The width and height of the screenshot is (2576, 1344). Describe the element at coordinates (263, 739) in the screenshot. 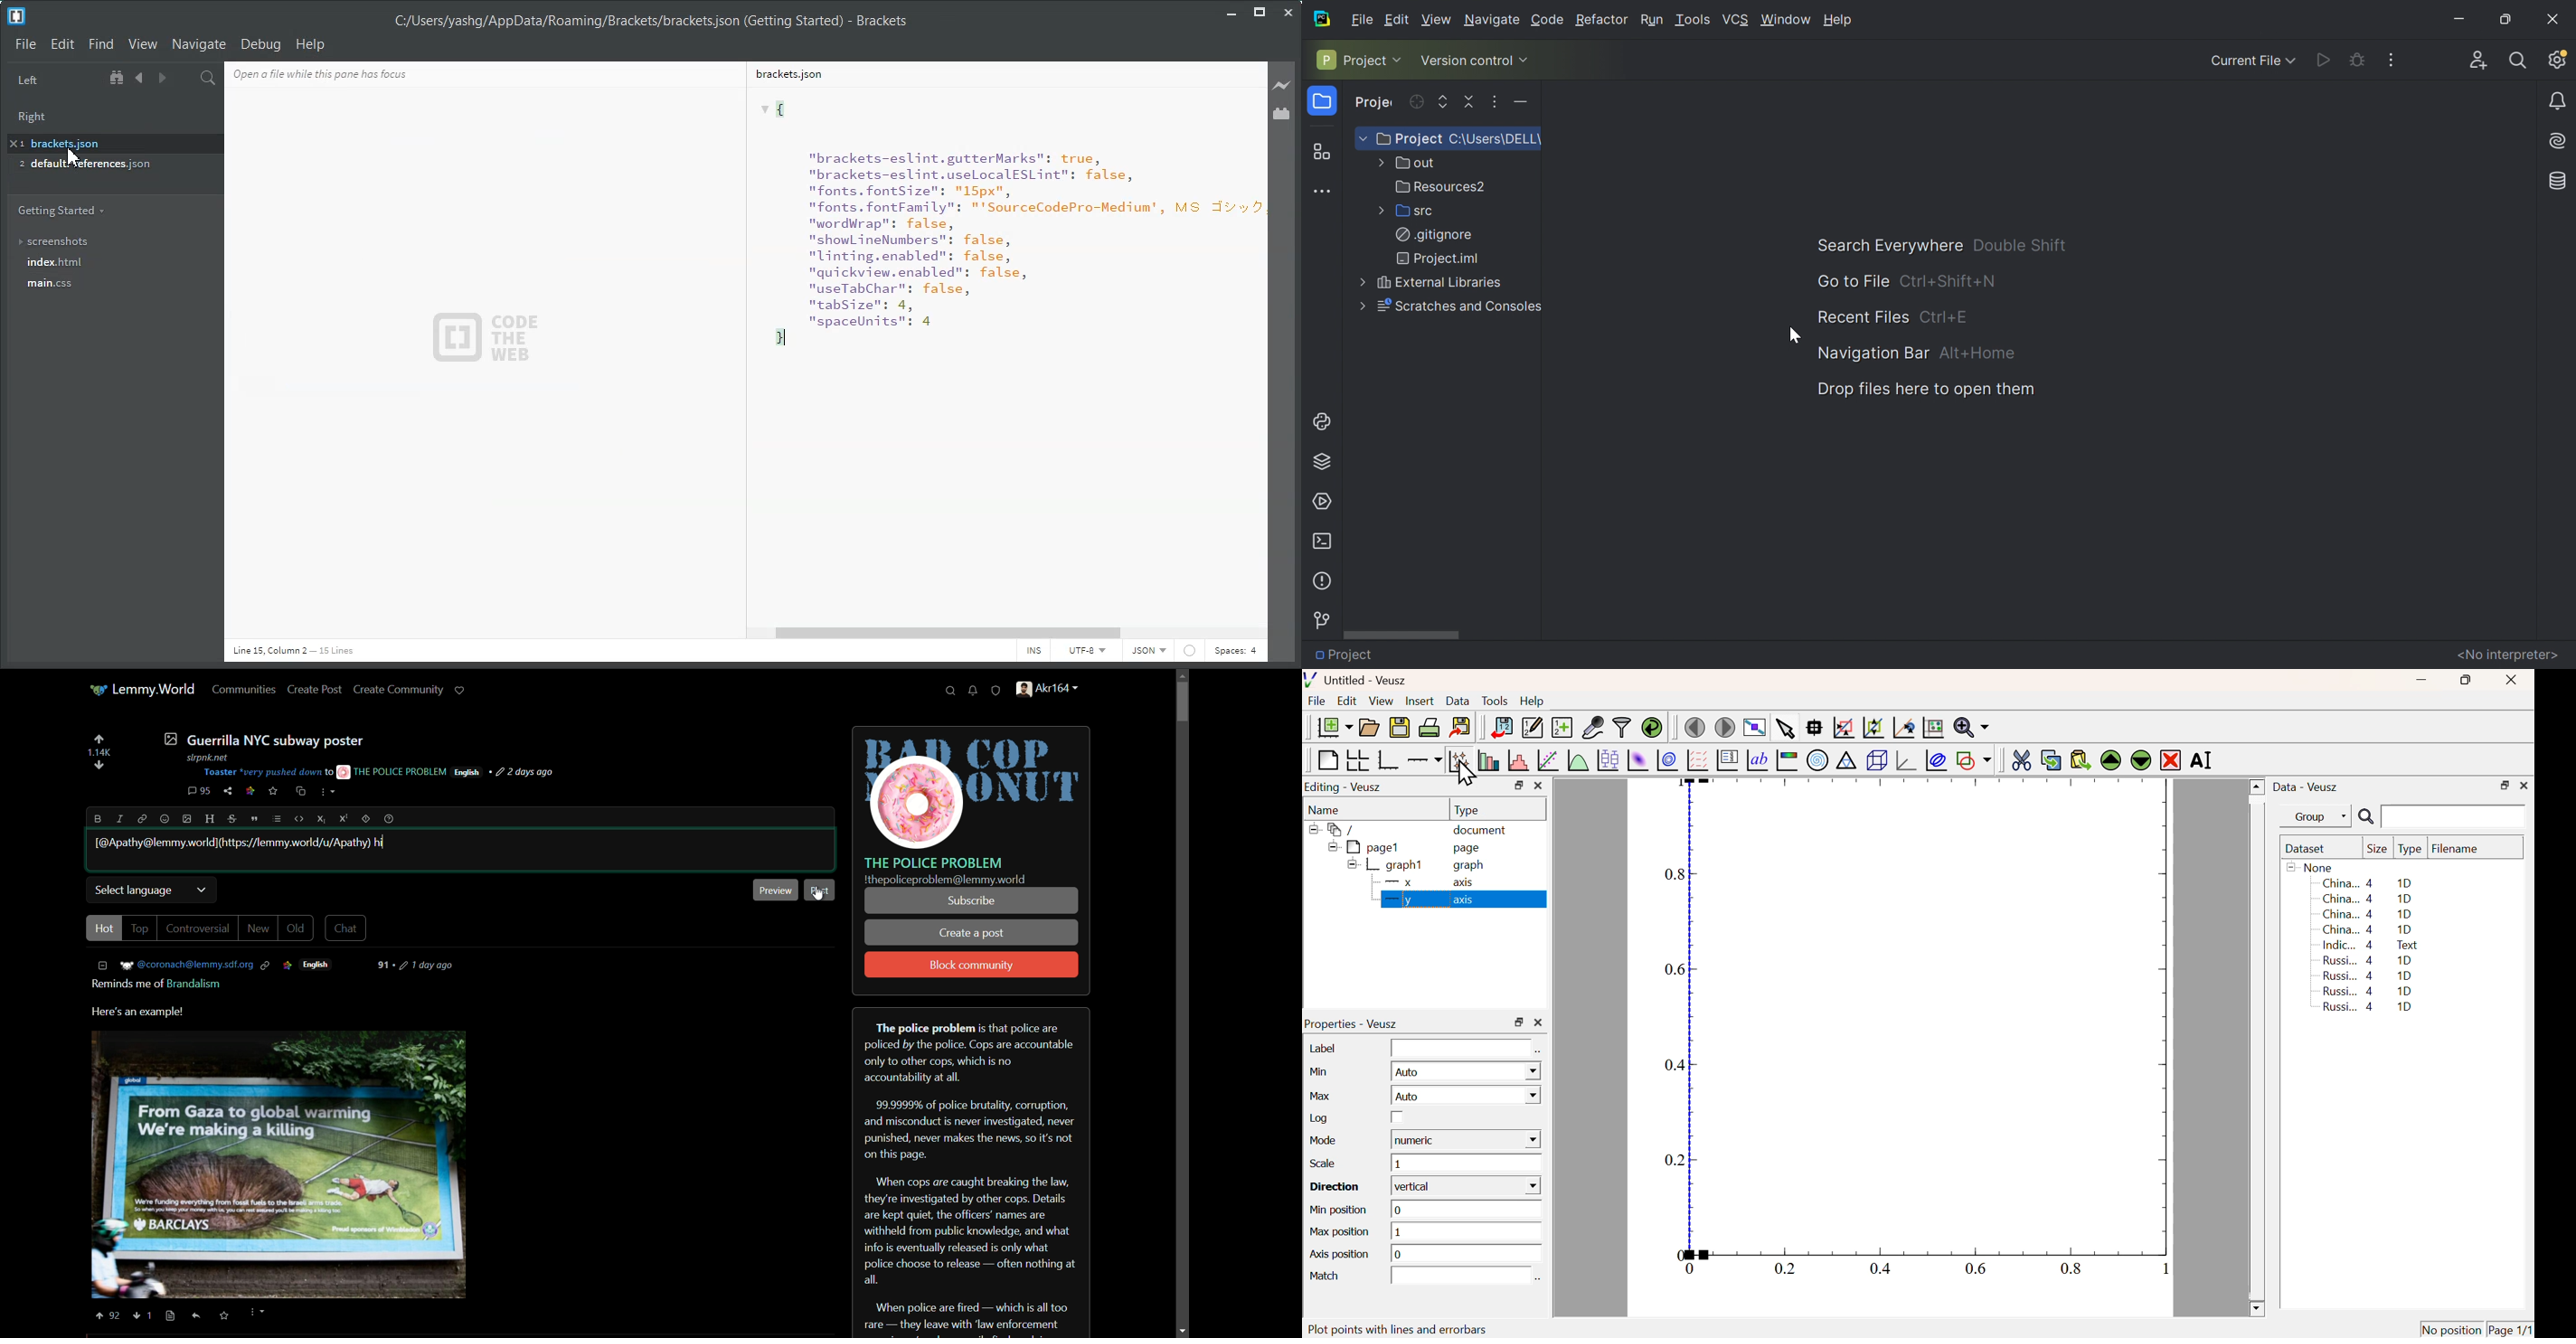

I see `post-title` at that location.